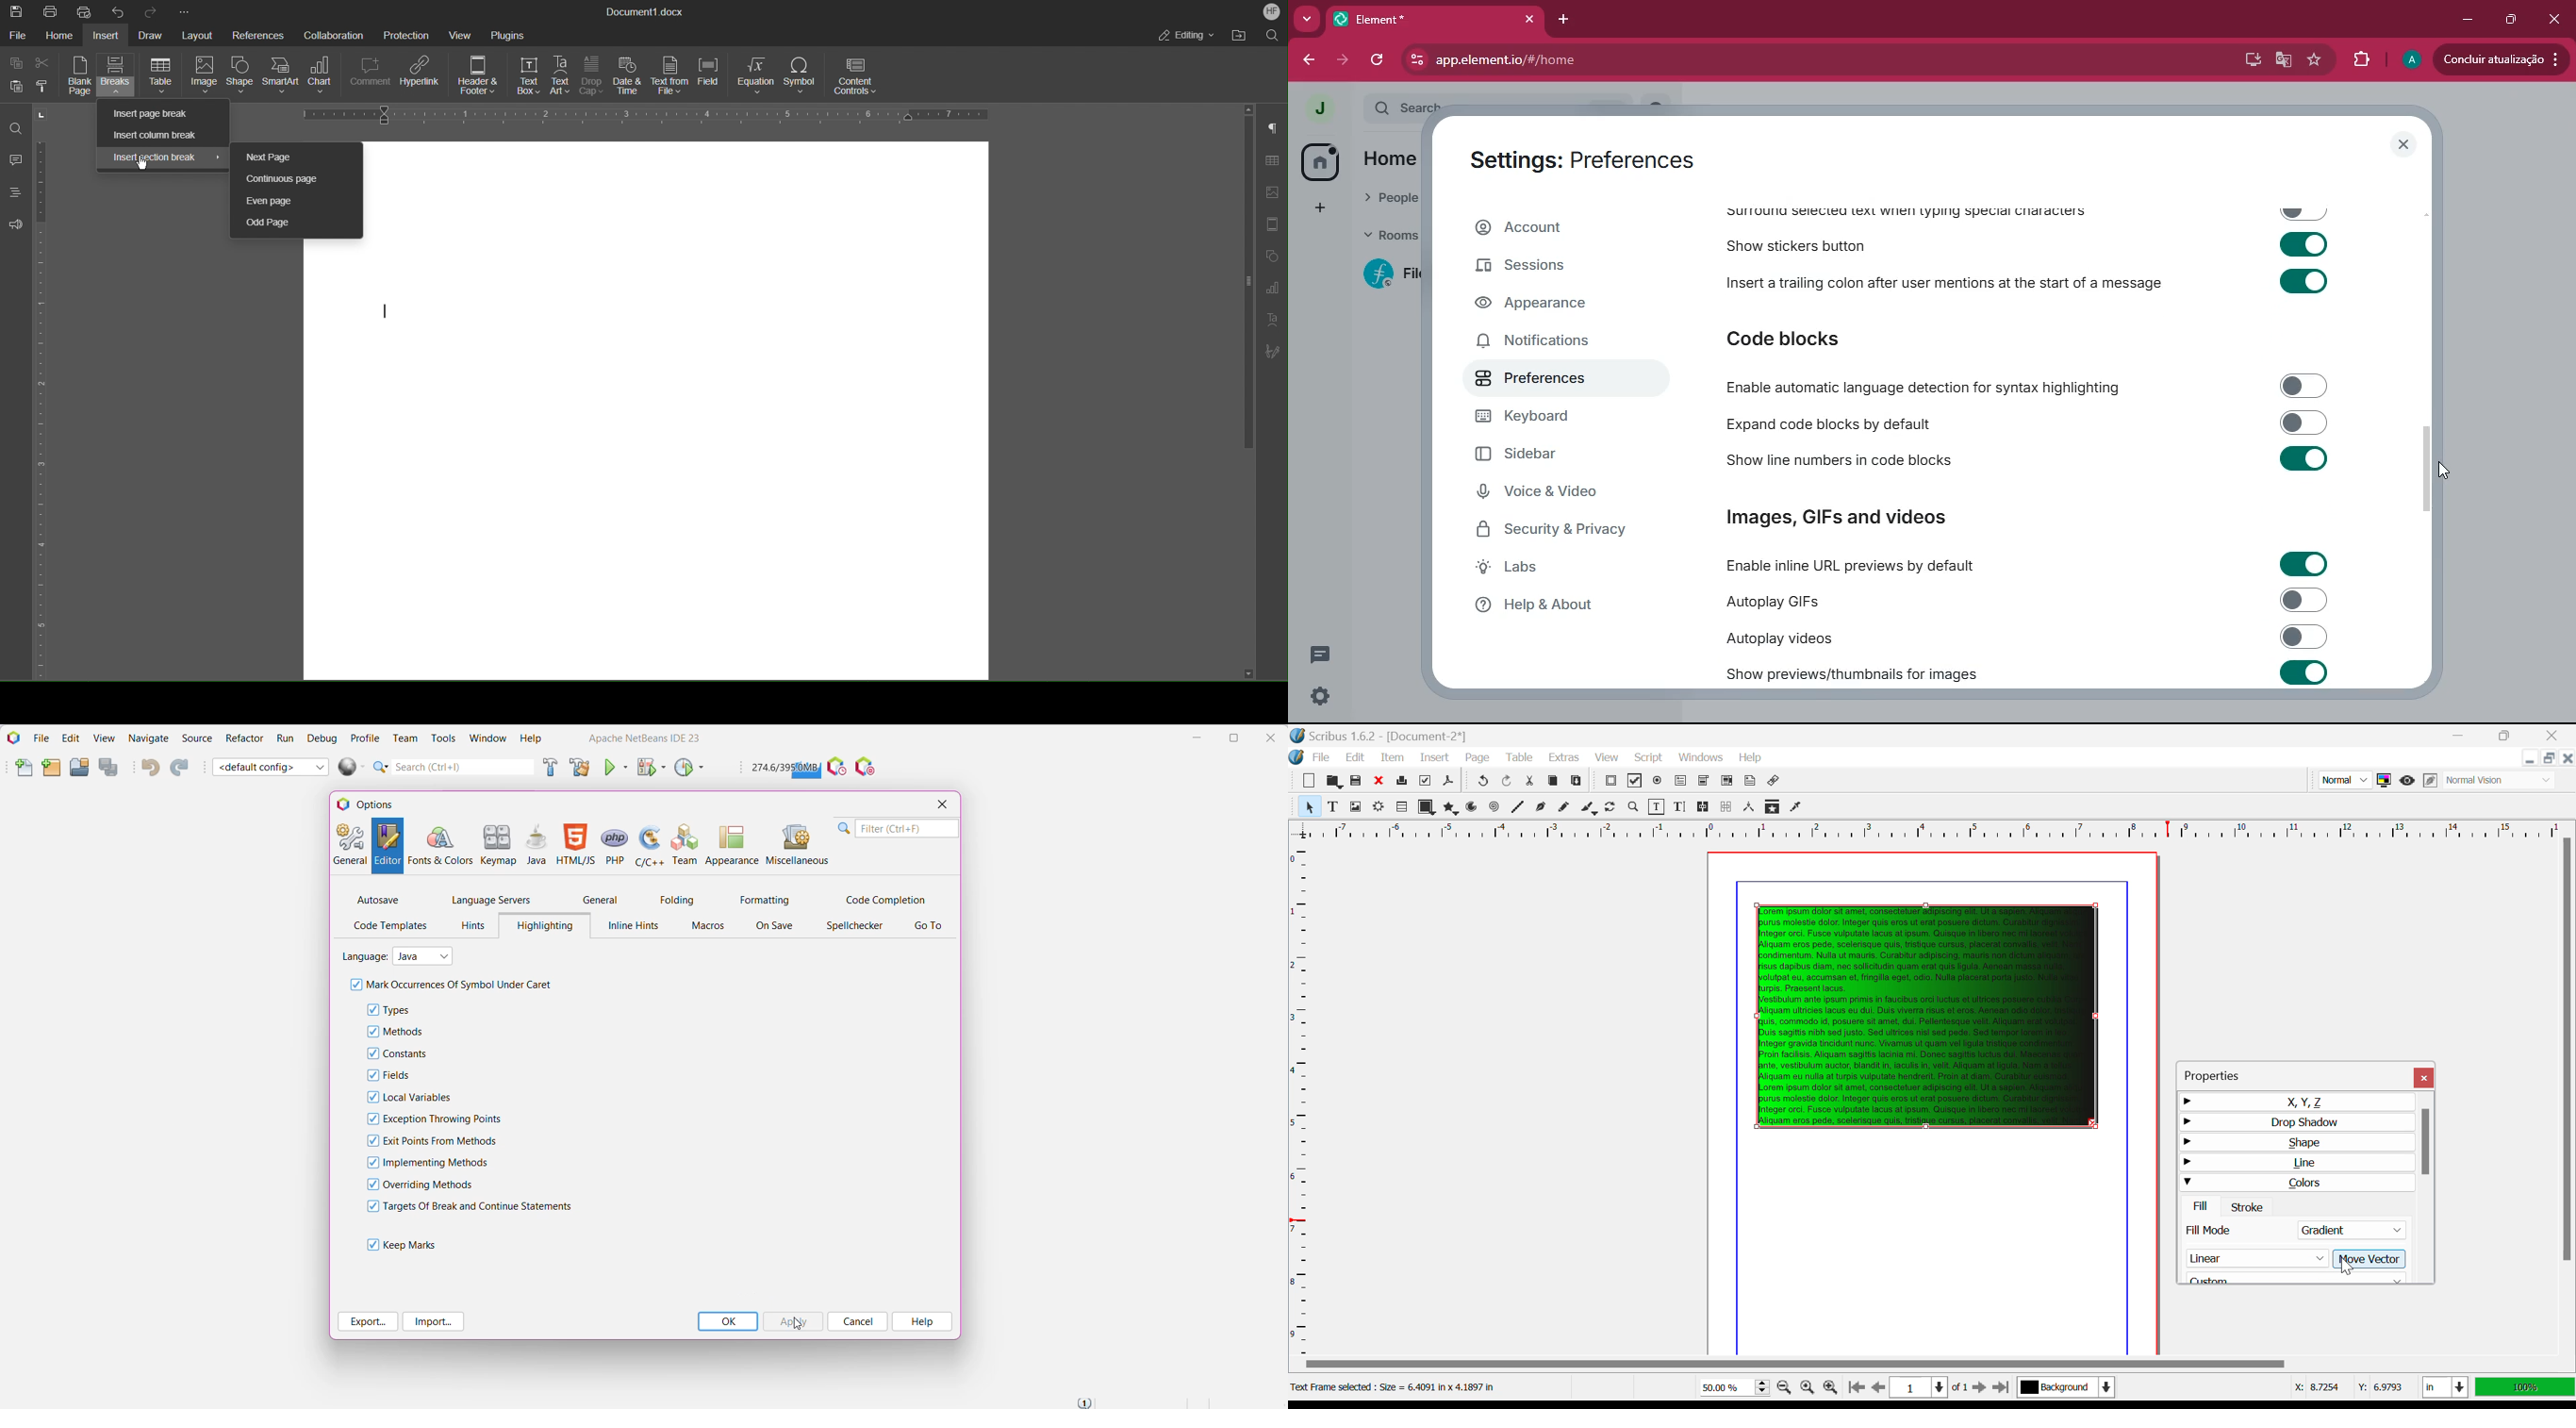  Describe the element at coordinates (1556, 456) in the screenshot. I see `sidebar ` at that location.